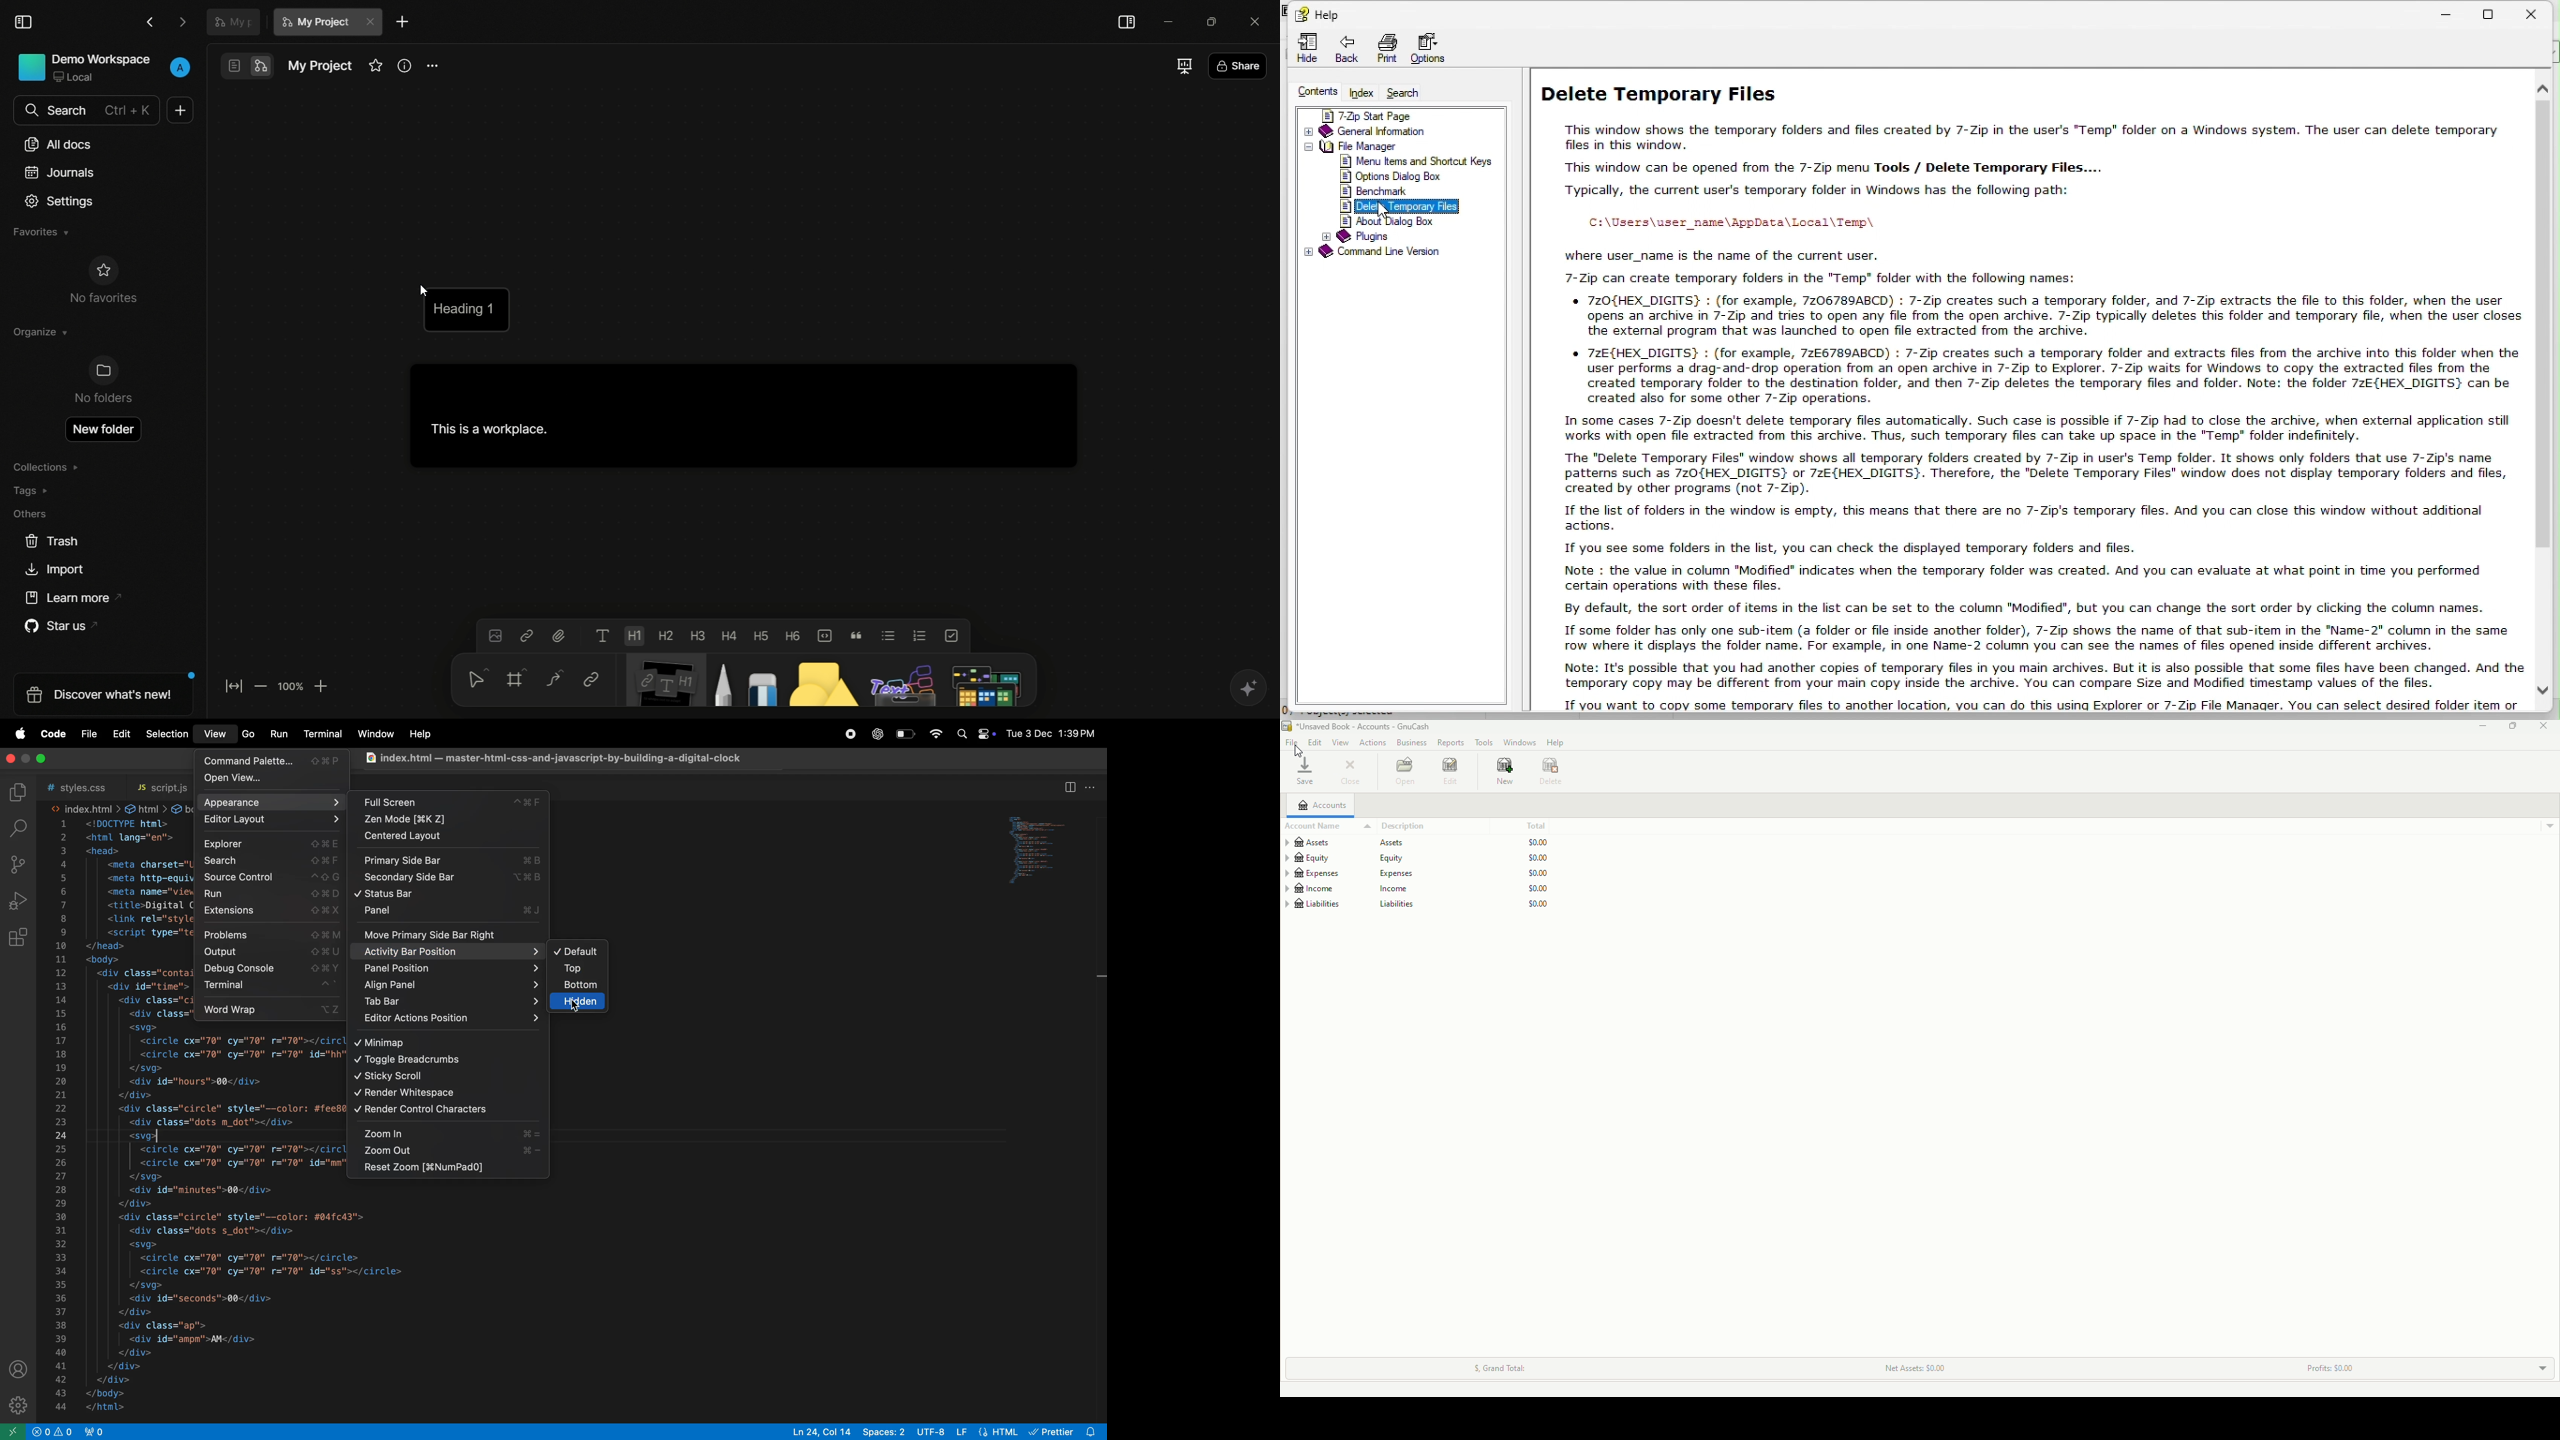 The height and width of the screenshot is (1456, 2576). Describe the element at coordinates (1519, 743) in the screenshot. I see `Windows` at that location.